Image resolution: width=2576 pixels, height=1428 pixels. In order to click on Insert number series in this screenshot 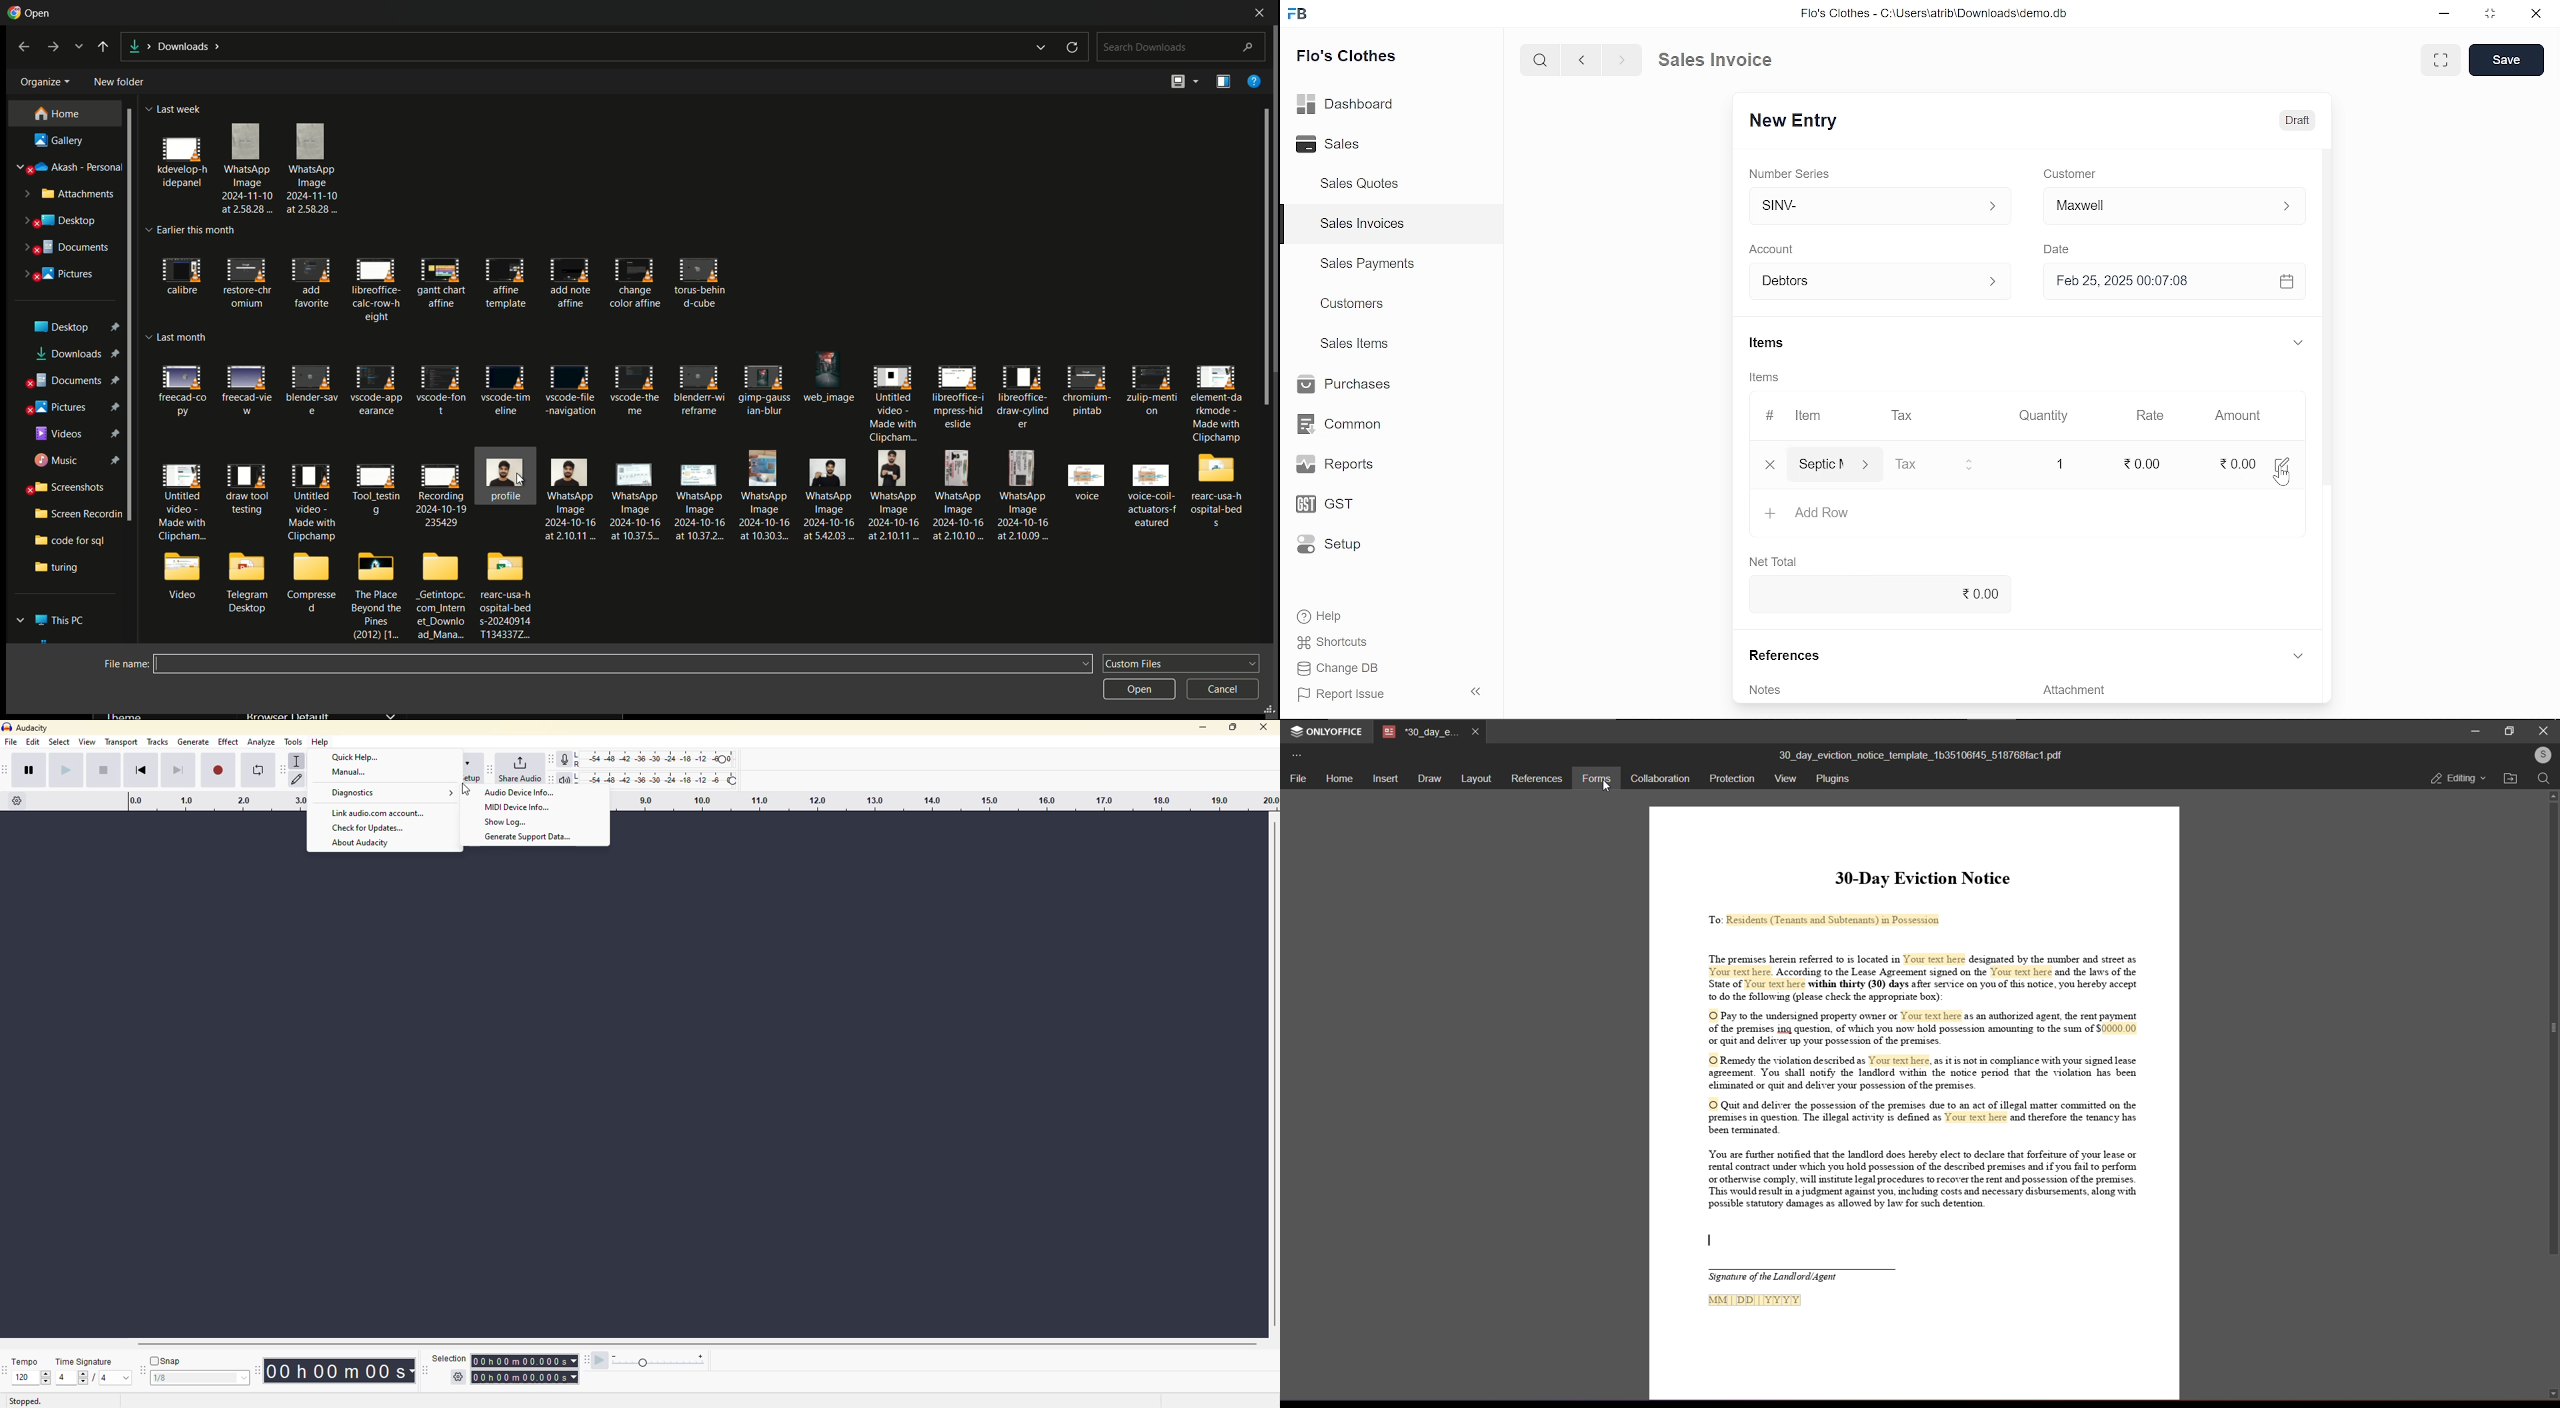, I will do `click(1881, 203)`.